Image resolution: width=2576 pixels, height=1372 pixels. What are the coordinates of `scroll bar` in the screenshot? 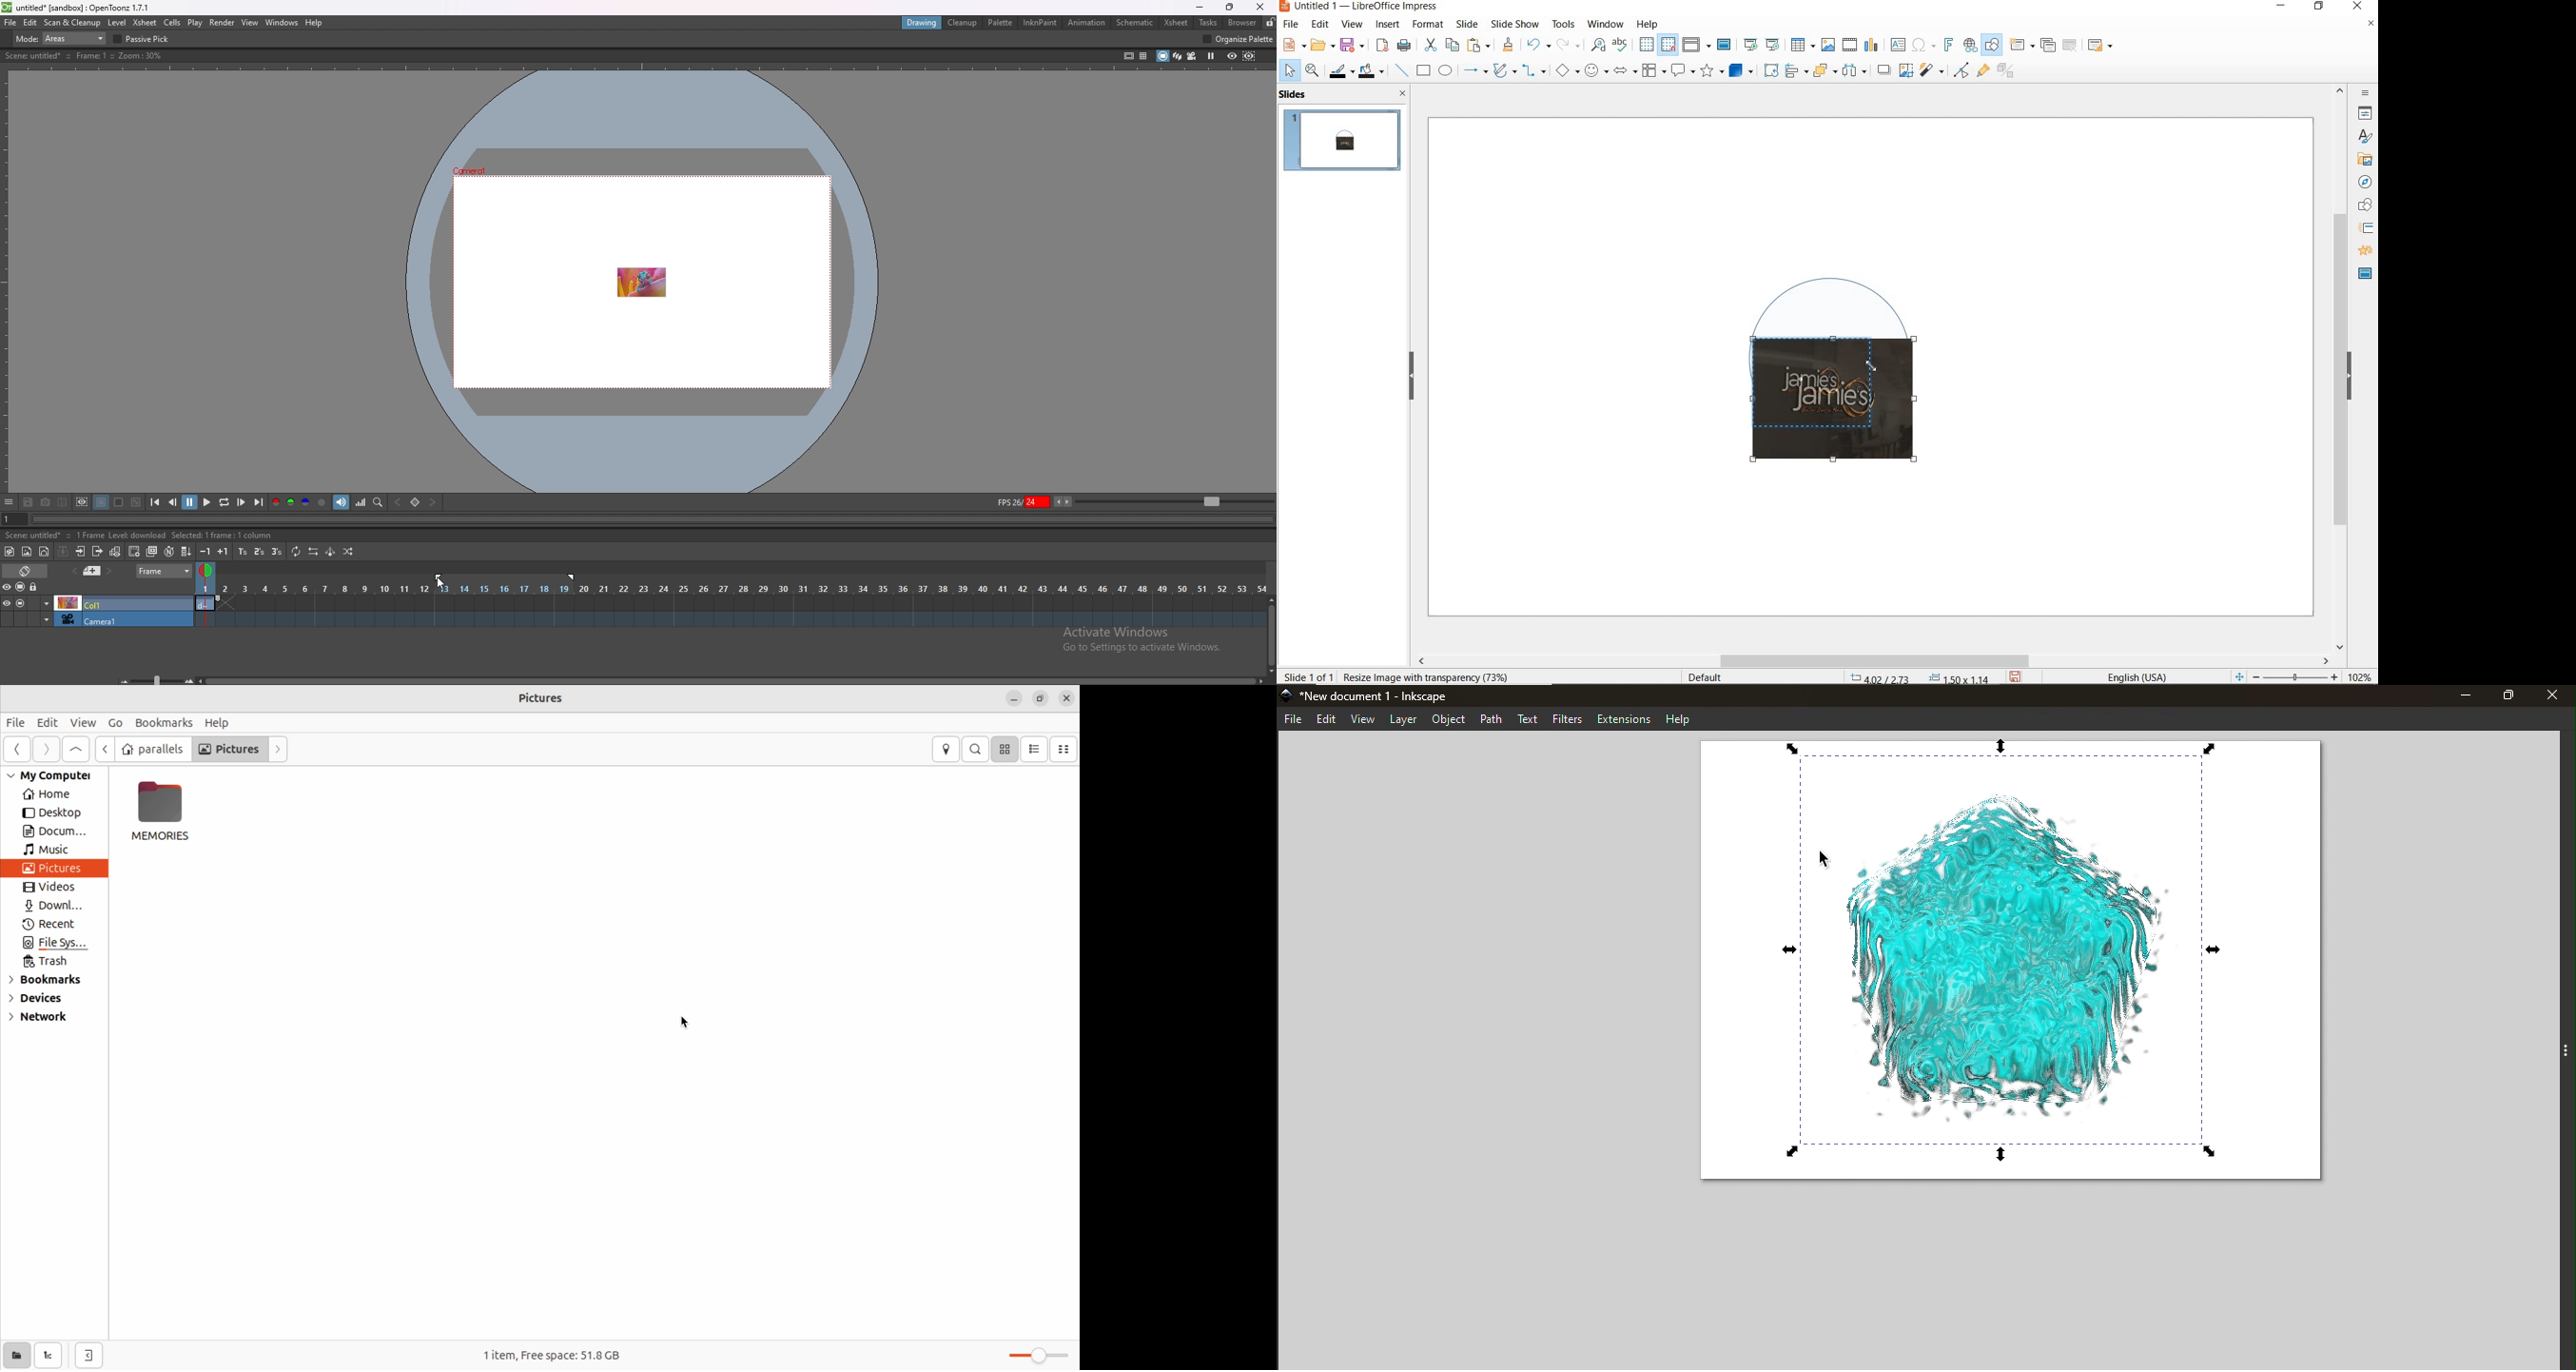 It's located at (730, 680).